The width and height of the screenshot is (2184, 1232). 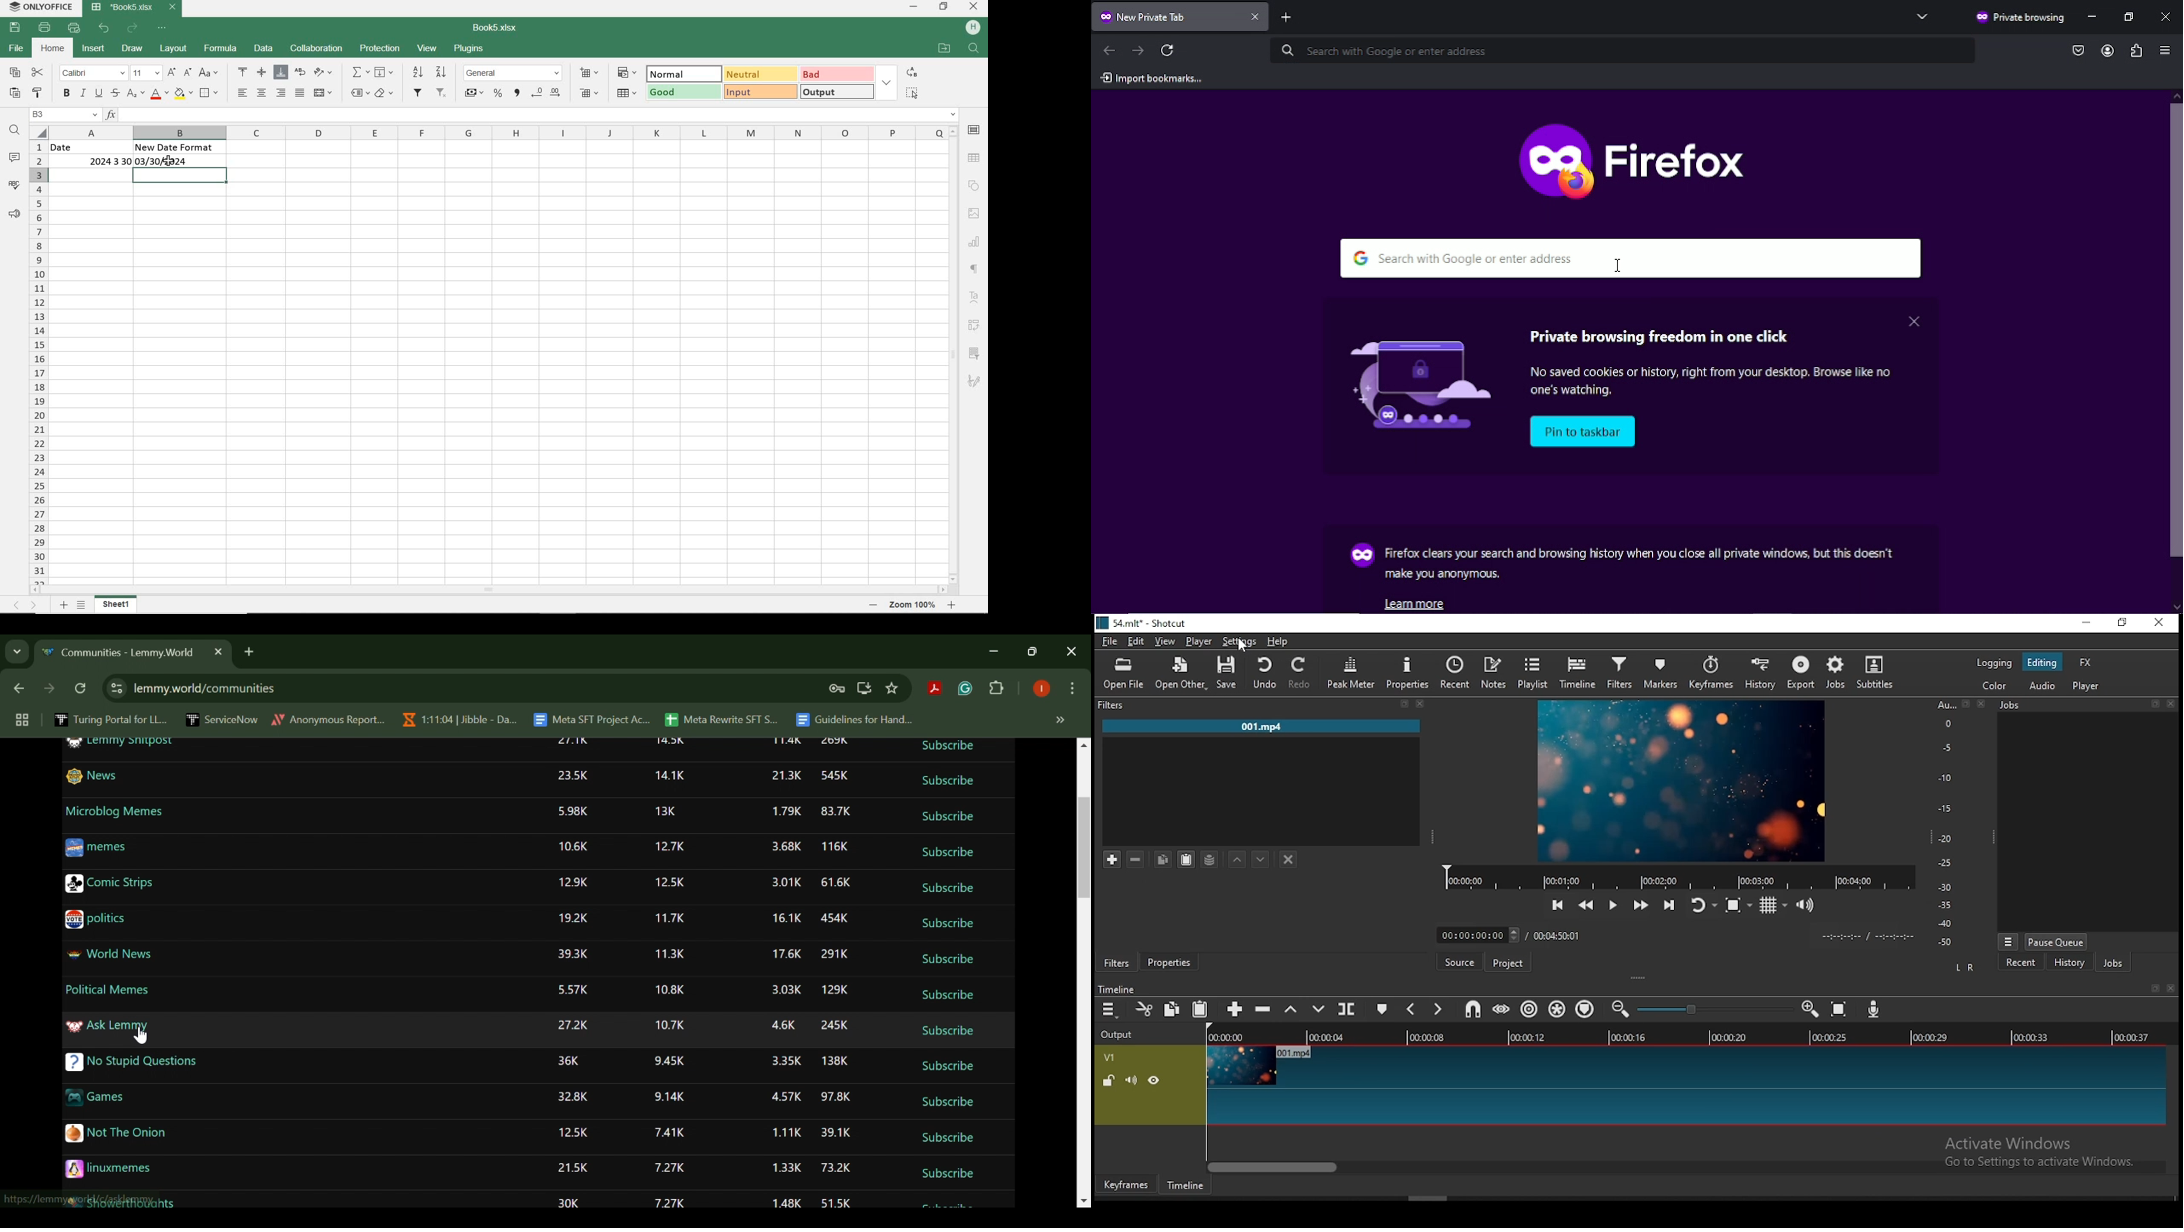 What do you see at coordinates (1131, 1080) in the screenshot?
I see `volume` at bounding box center [1131, 1080].